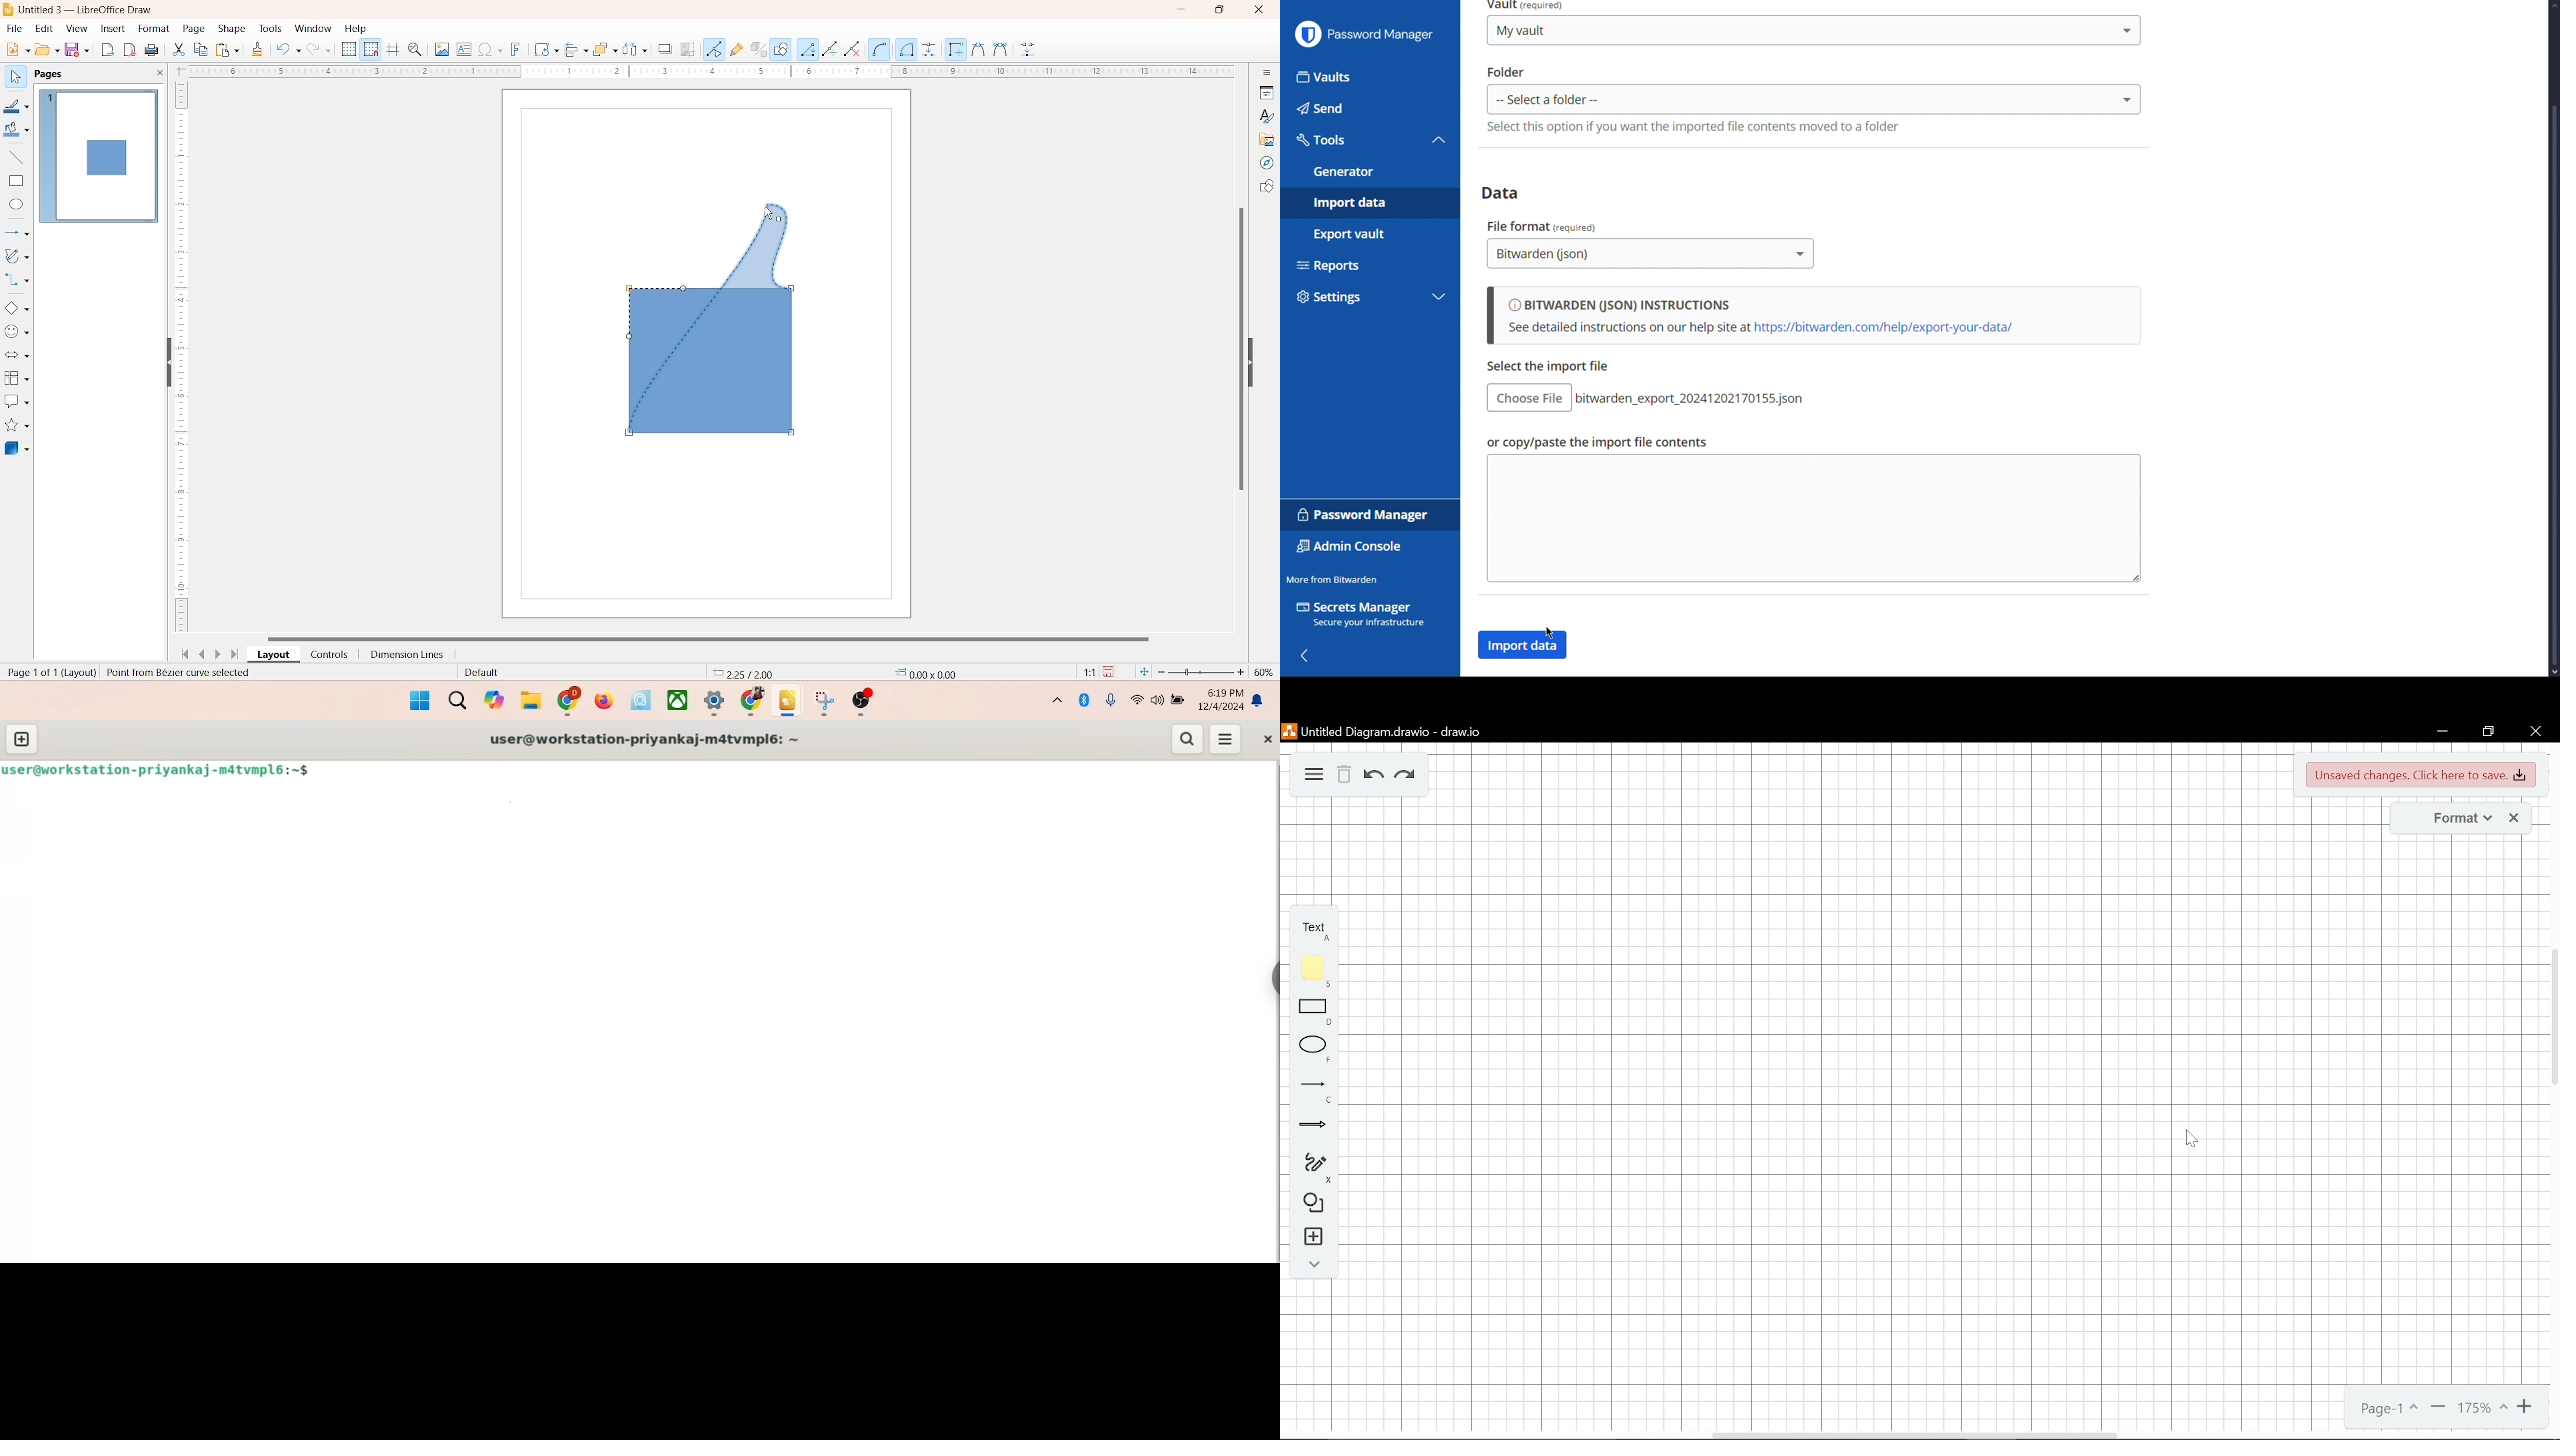 This screenshot has height=1456, width=2576. I want to click on time and date, so click(1219, 697).